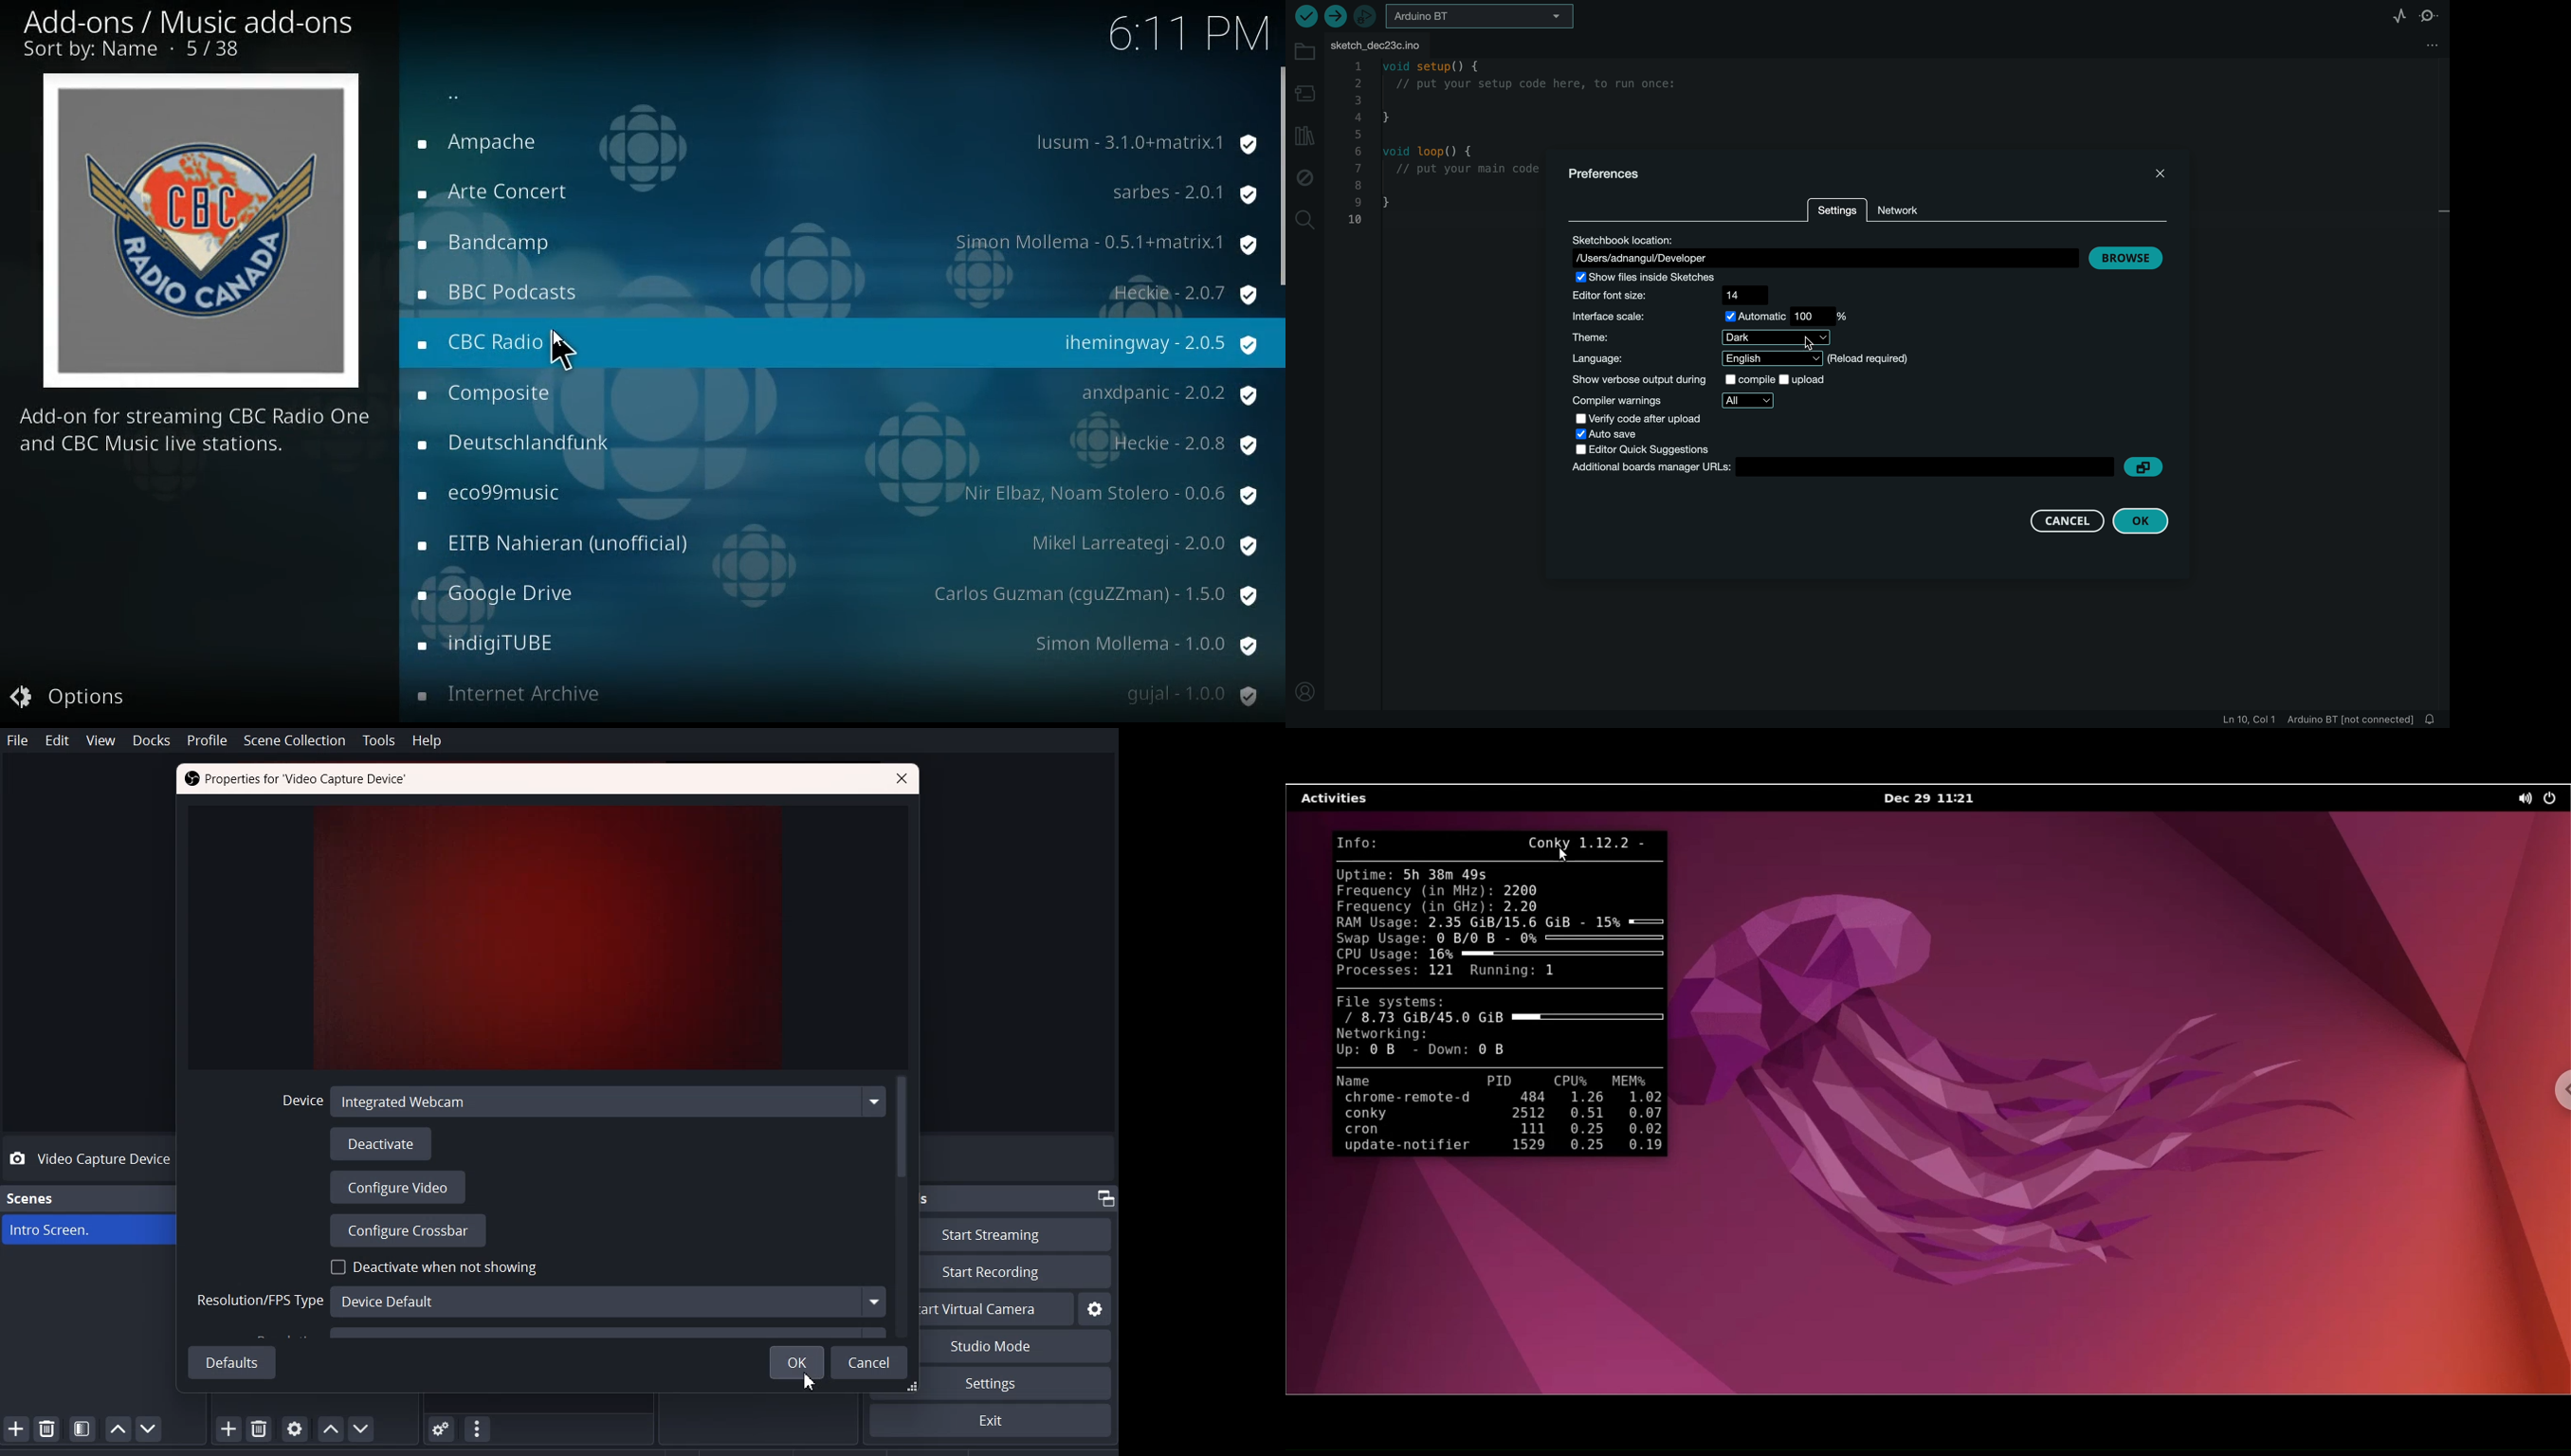 The width and height of the screenshot is (2576, 1456). What do you see at coordinates (1182, 34) in the screenshot?
I see `time` at bounding box center [1182, 34].